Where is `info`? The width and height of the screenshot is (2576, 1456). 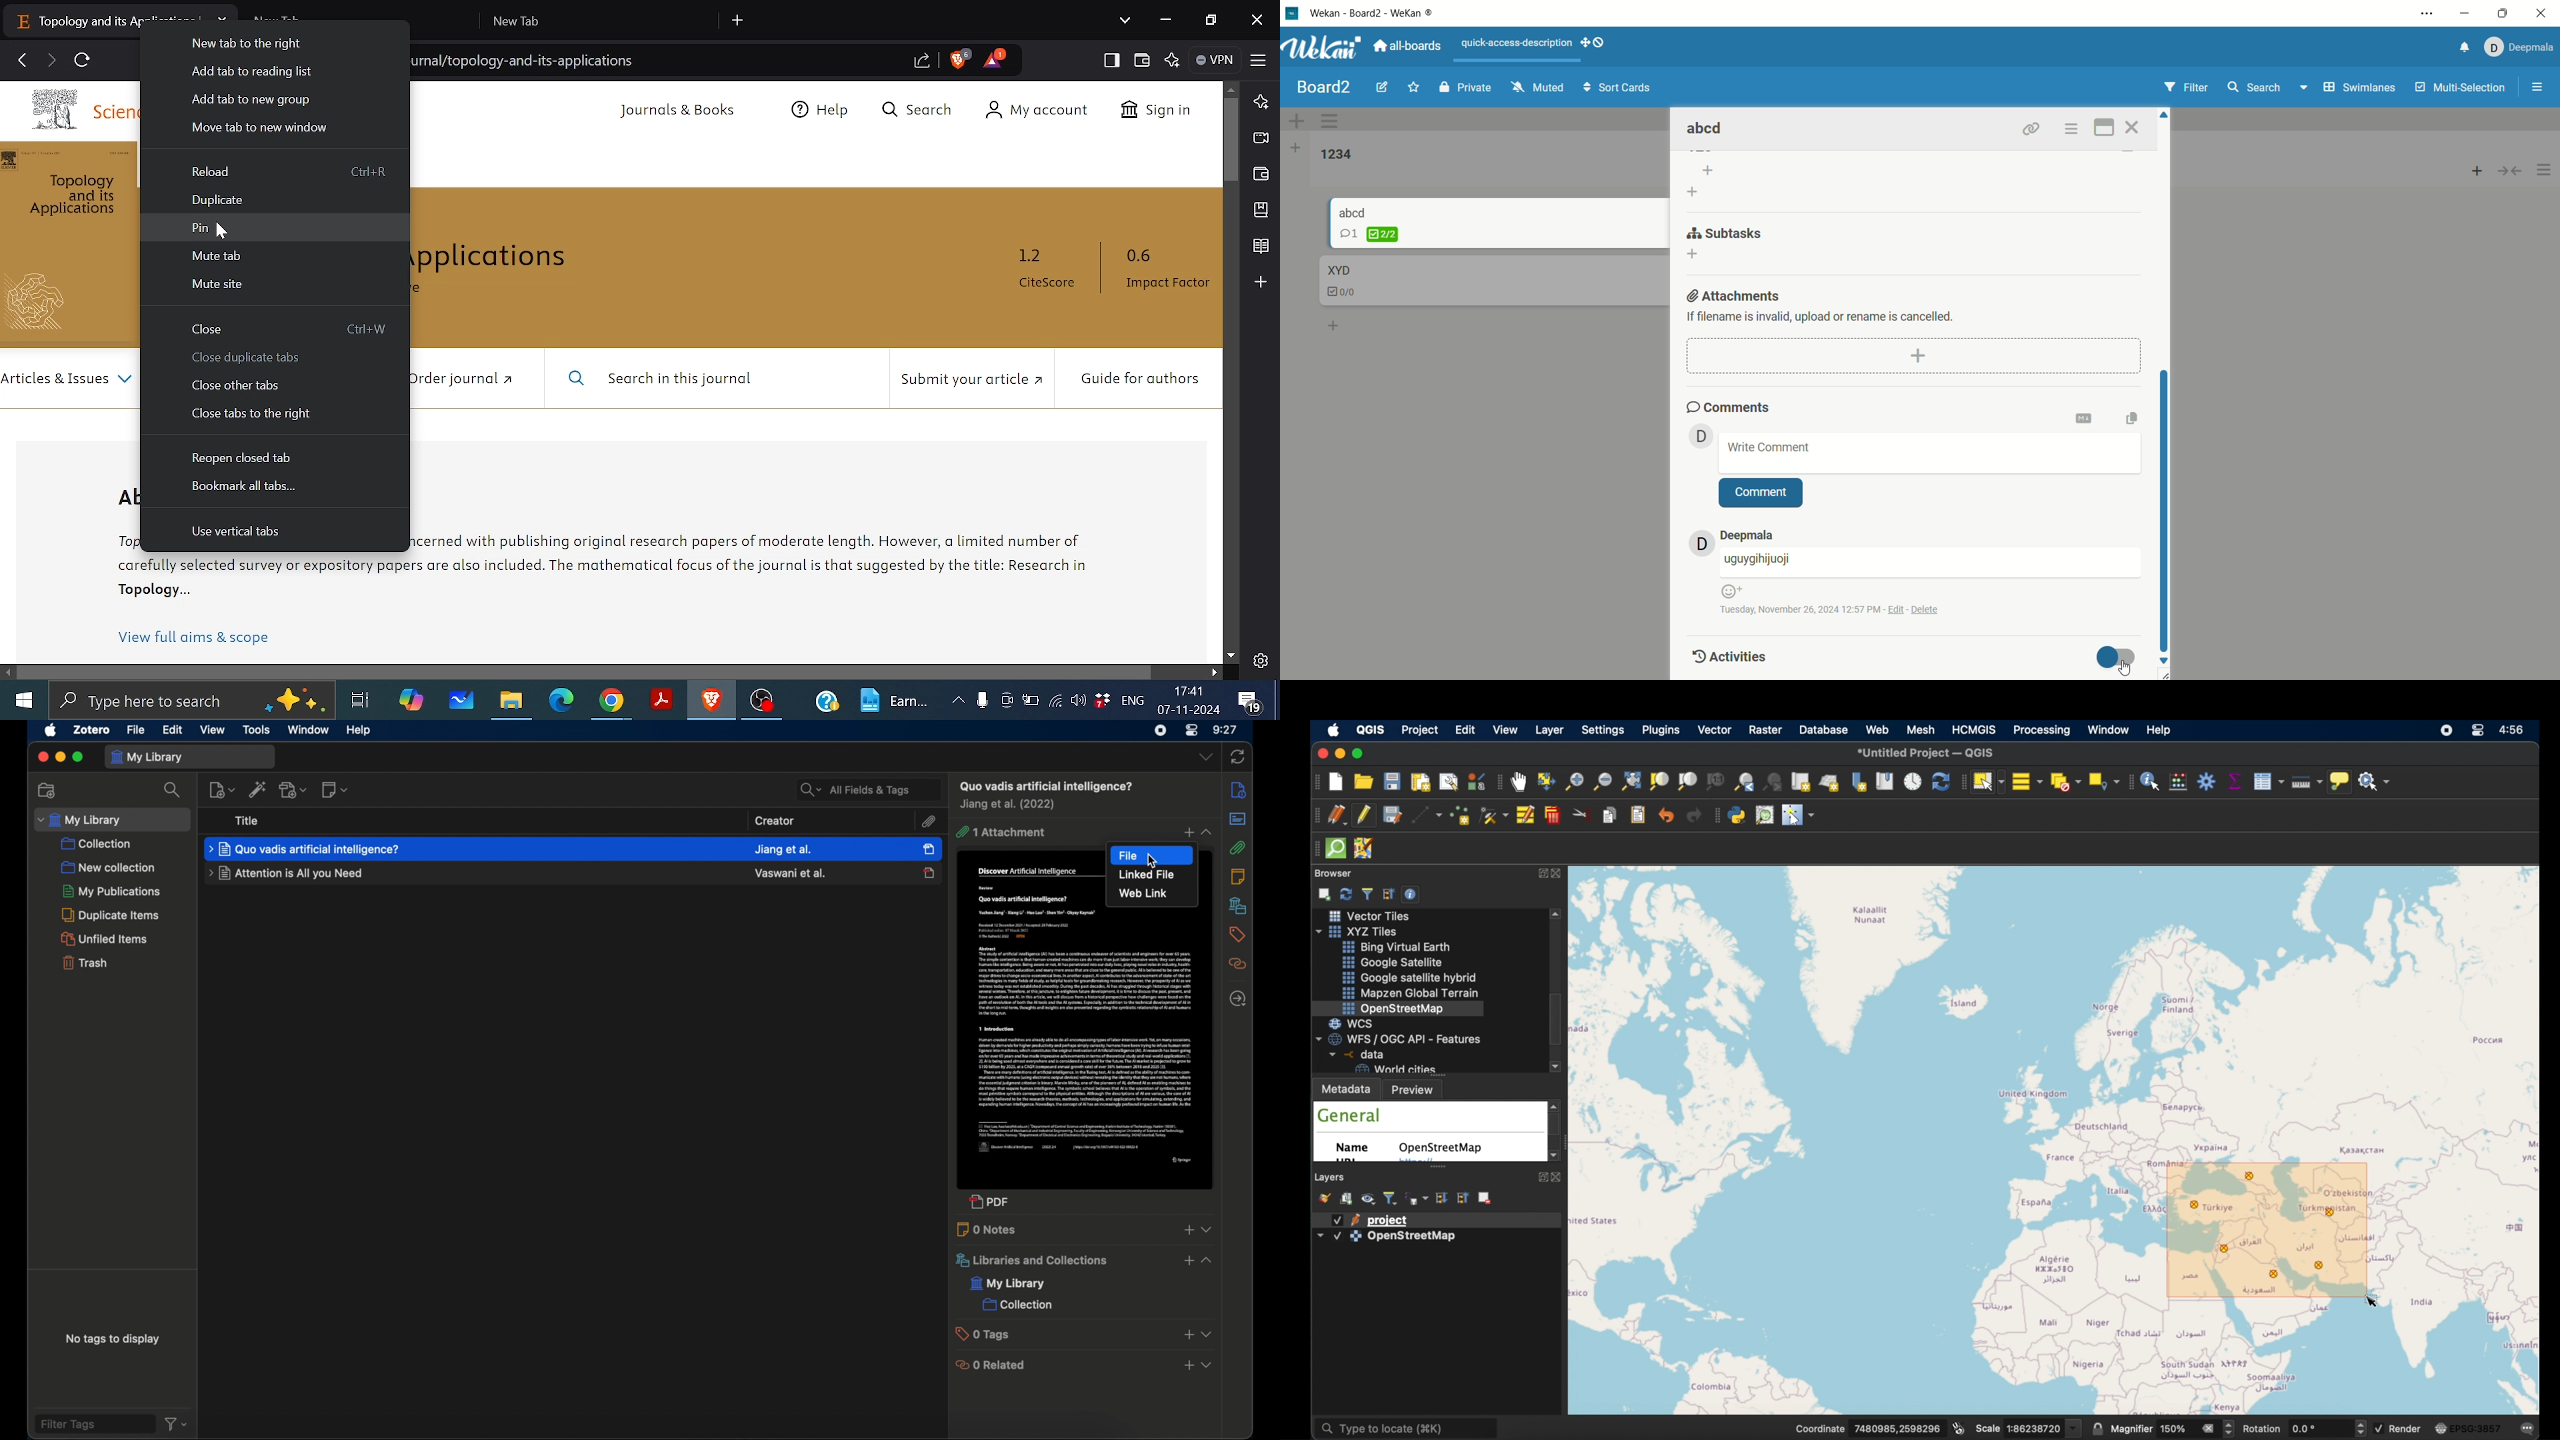 info is located at coordinates (1238, 789).